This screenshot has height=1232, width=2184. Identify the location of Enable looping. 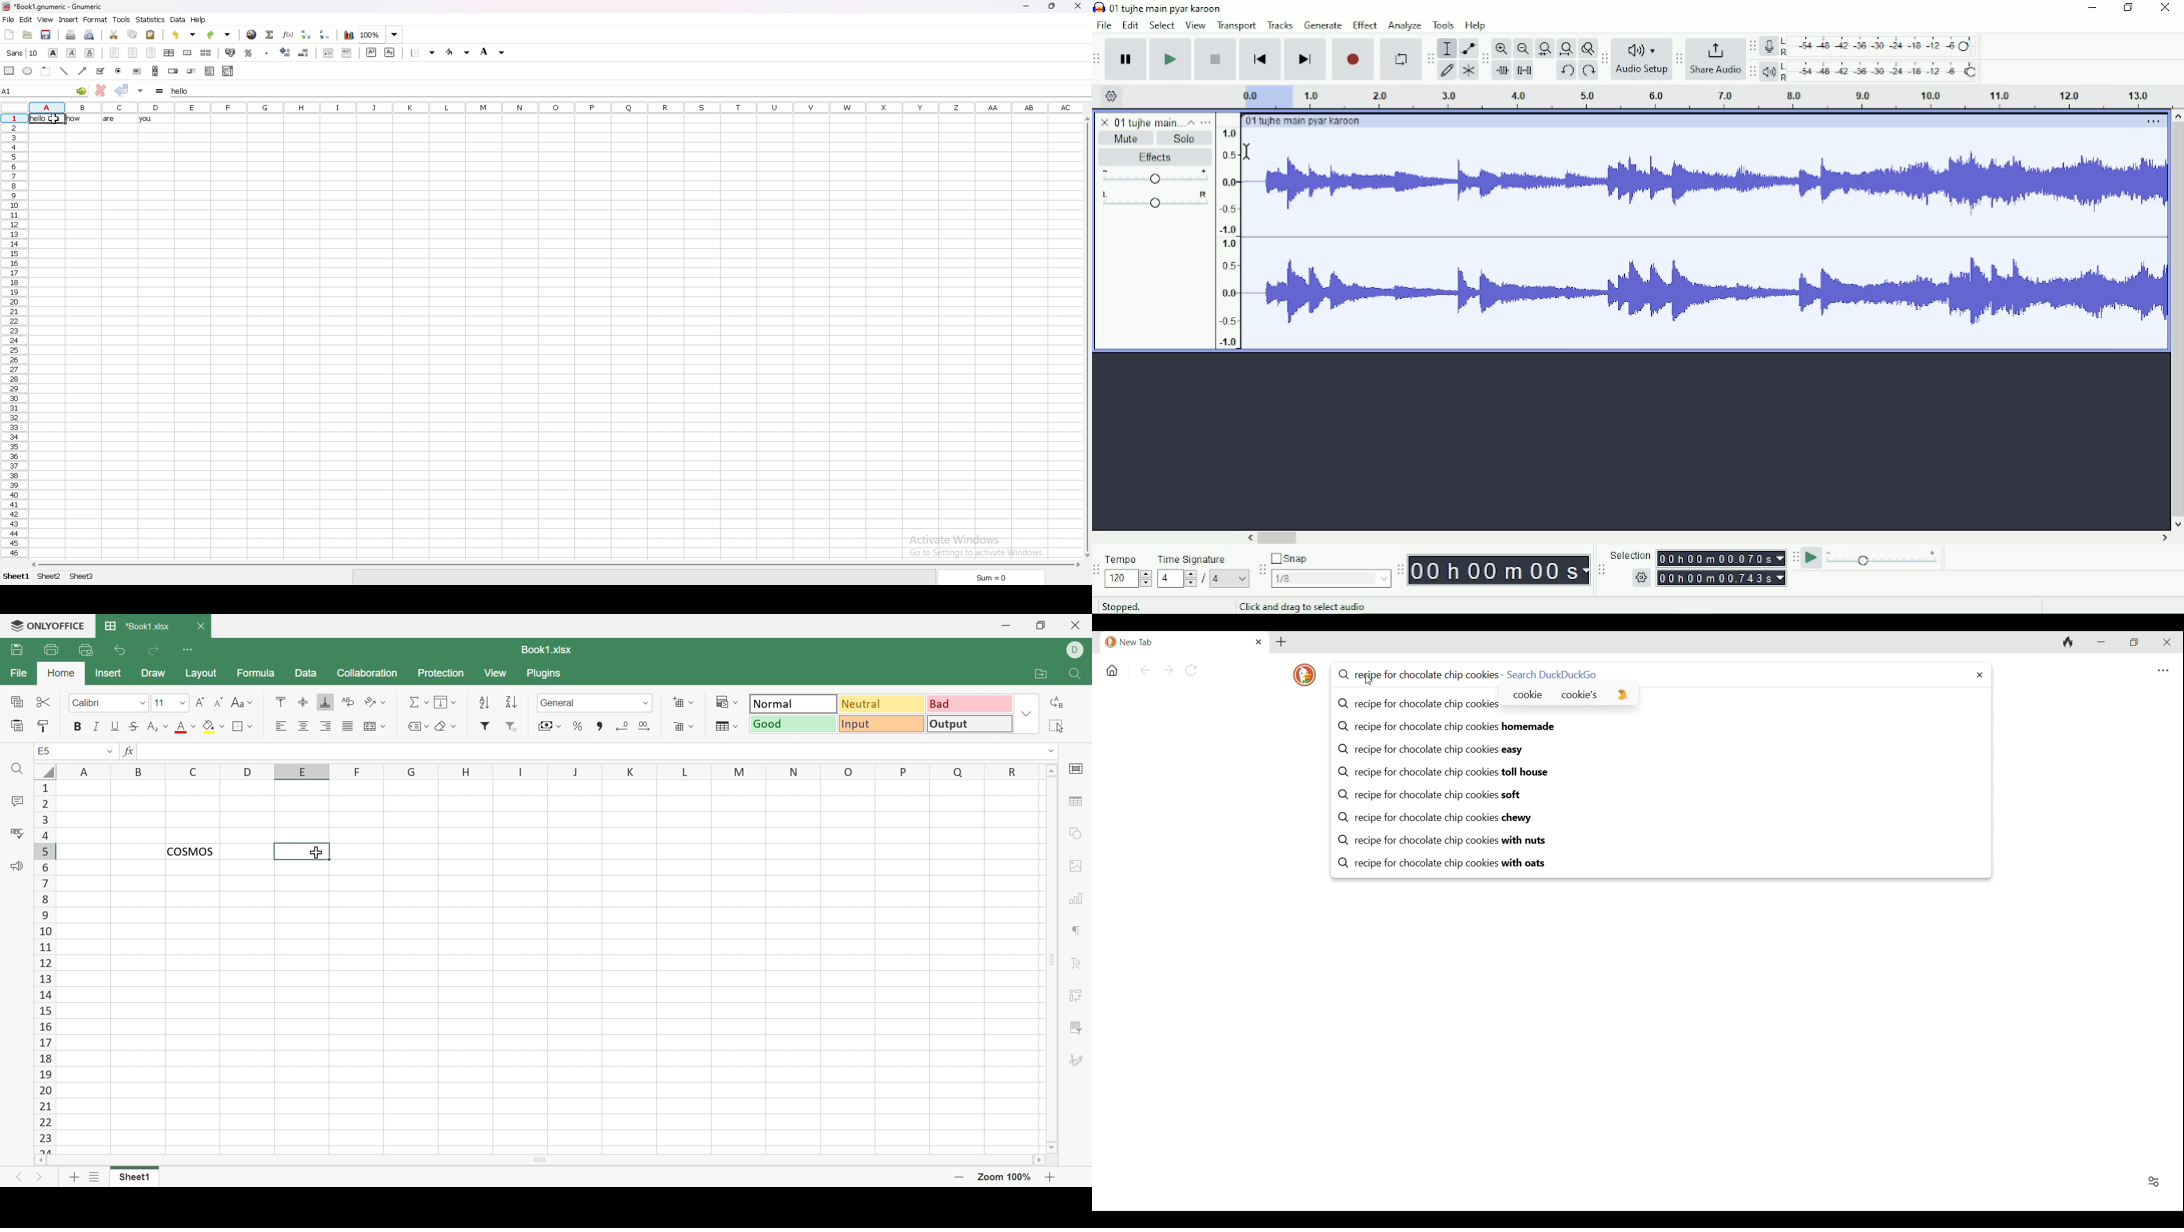
(1399, 60).